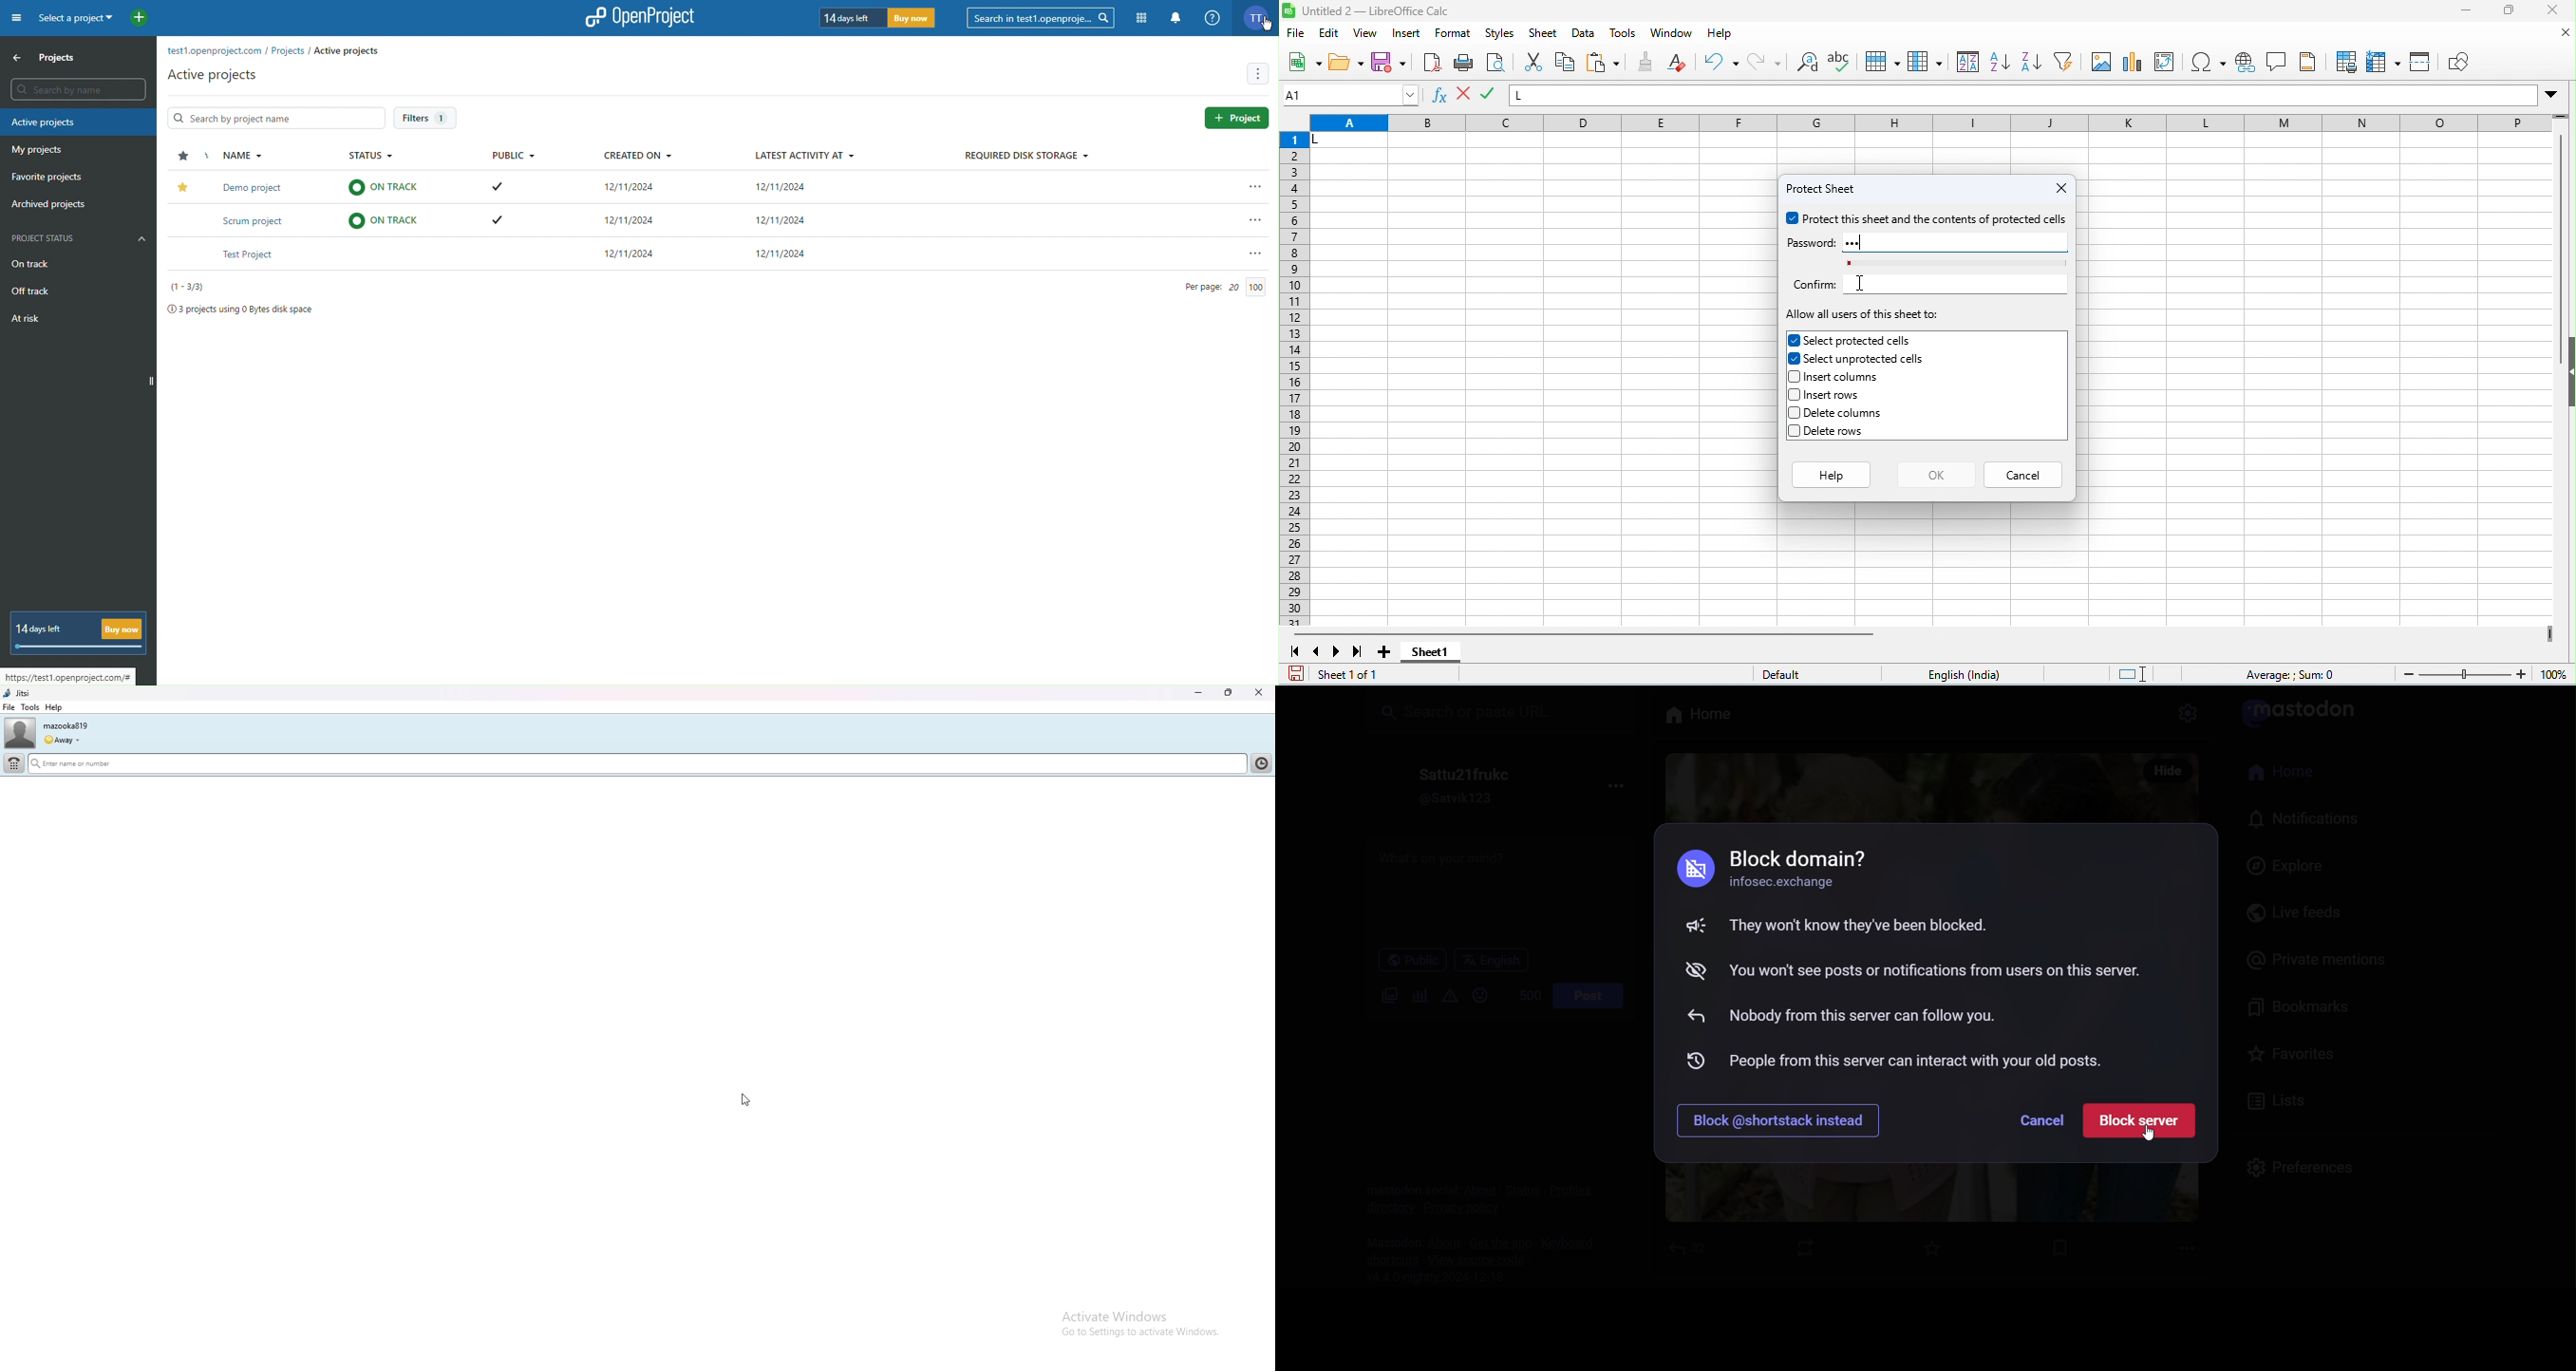  I want to click on previous, so click(1316, 651).